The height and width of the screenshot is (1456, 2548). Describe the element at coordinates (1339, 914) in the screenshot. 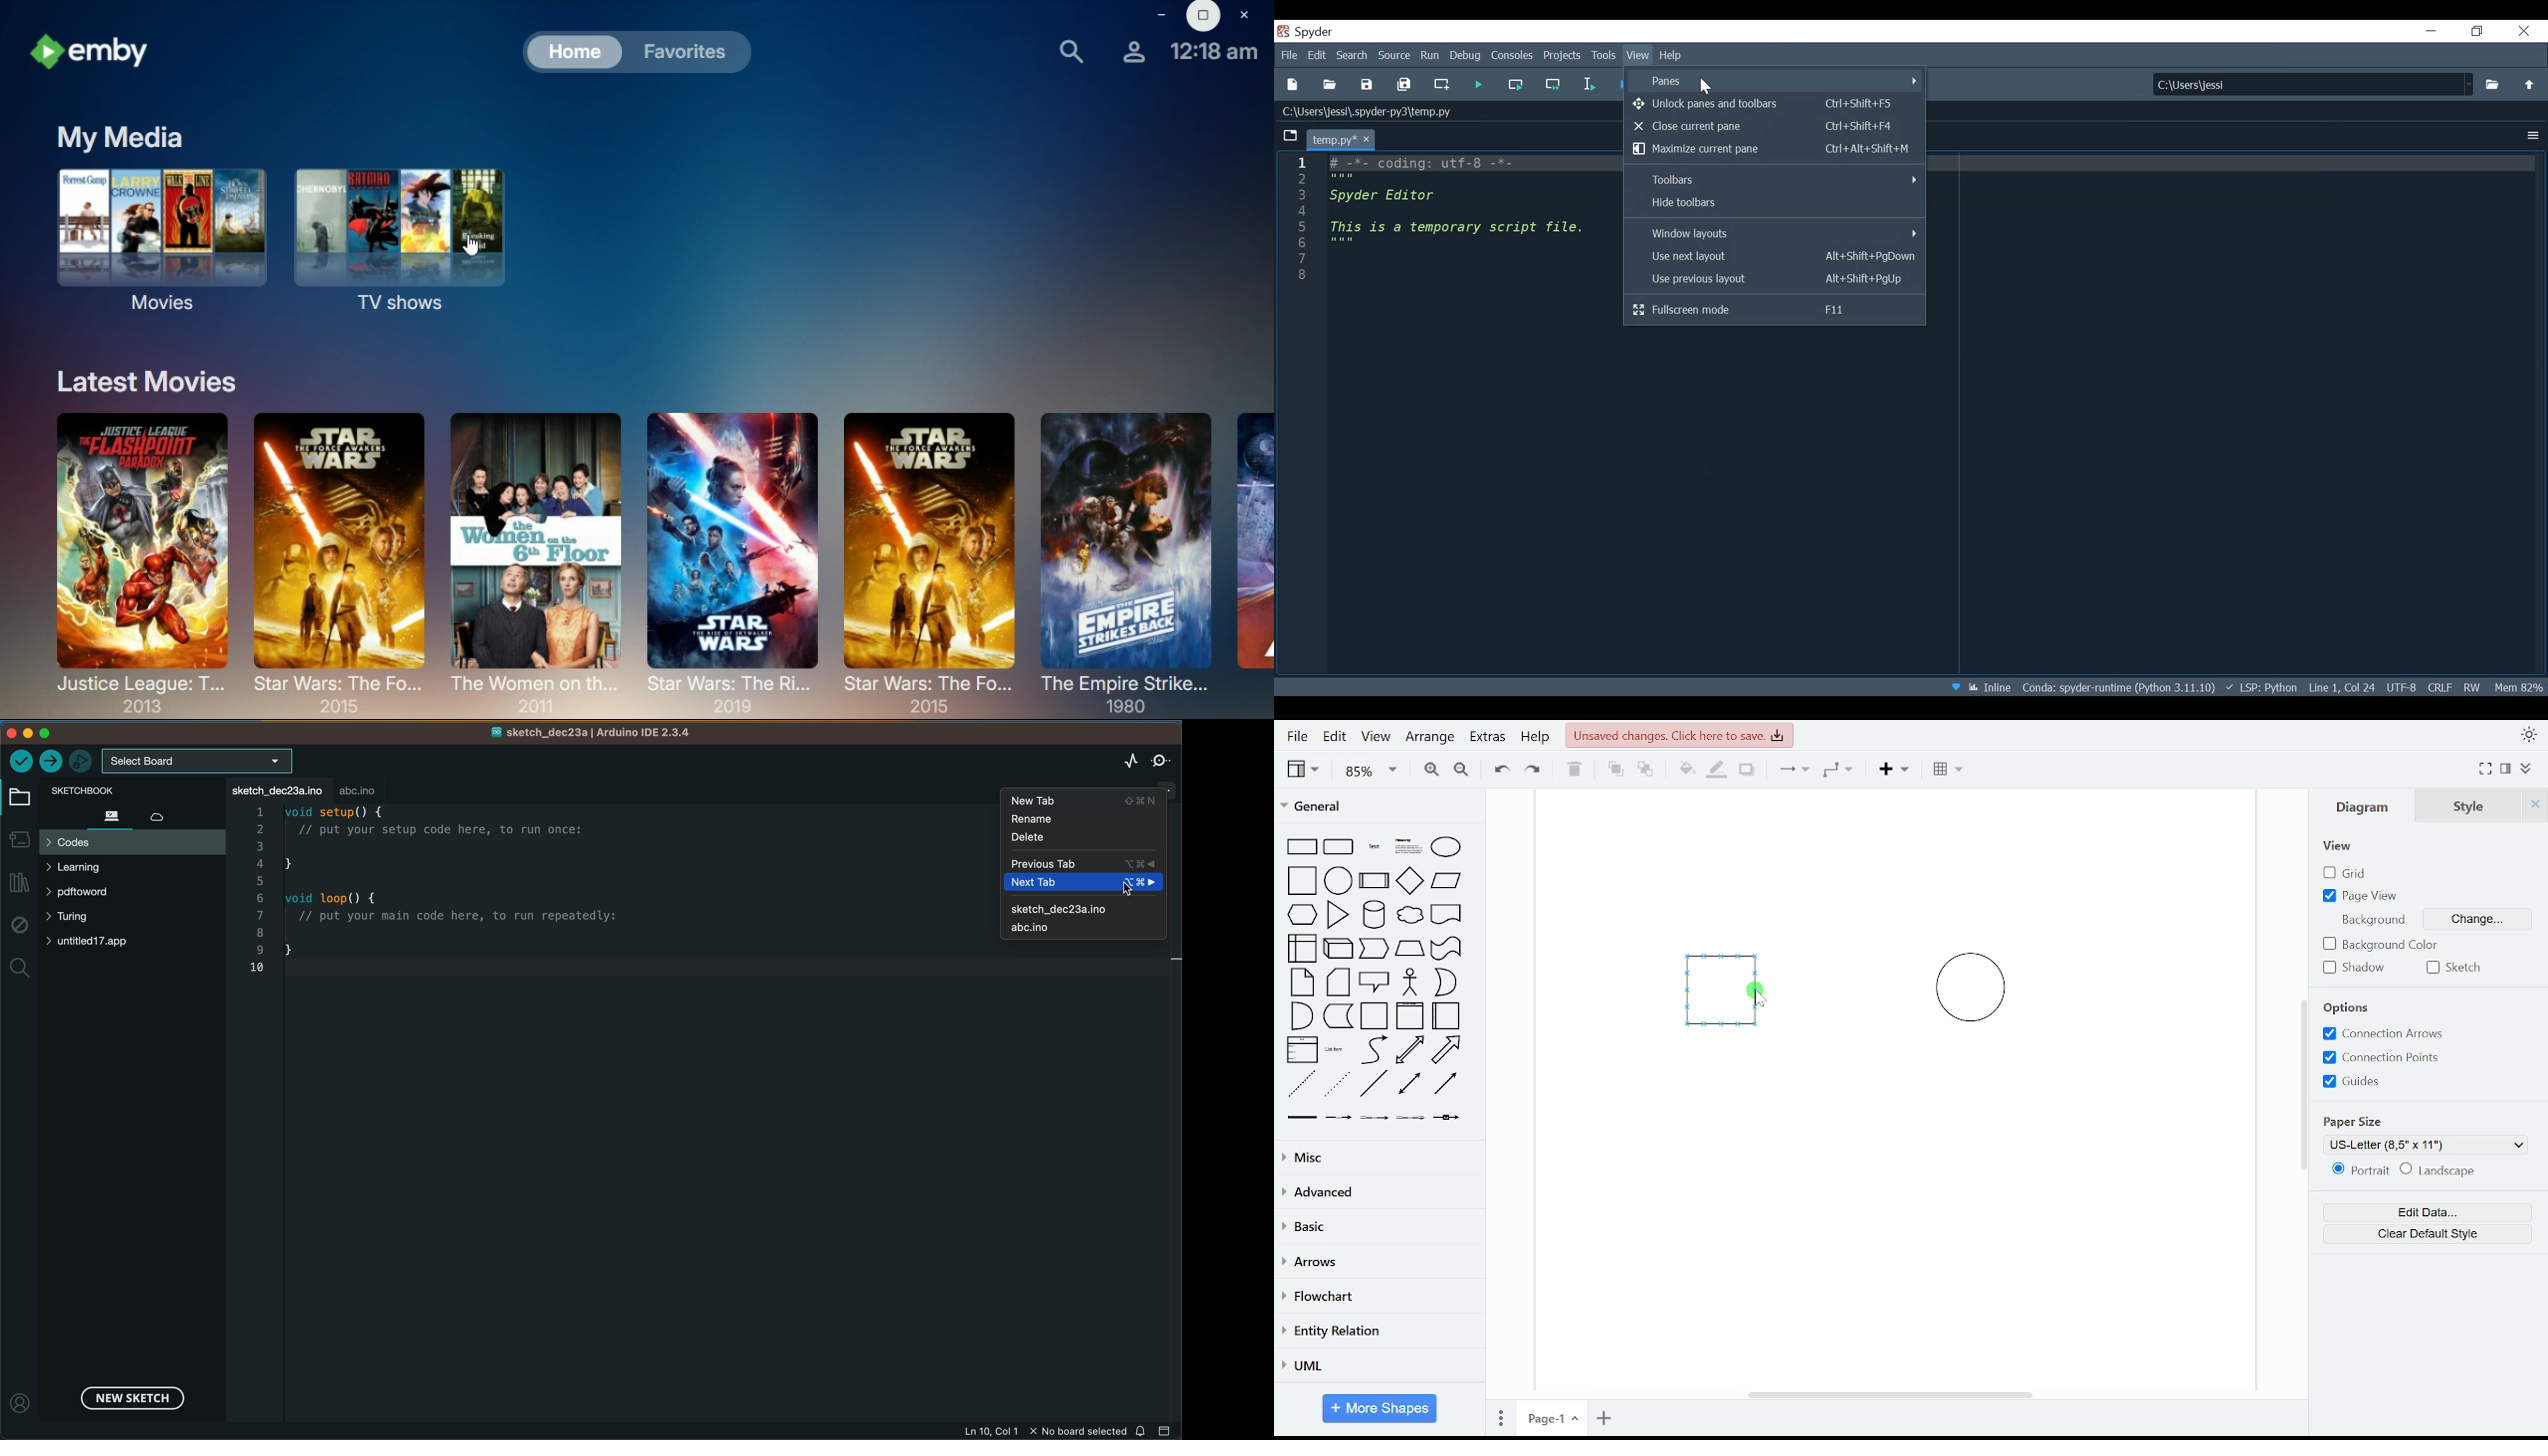

I see `triangle` at that location.